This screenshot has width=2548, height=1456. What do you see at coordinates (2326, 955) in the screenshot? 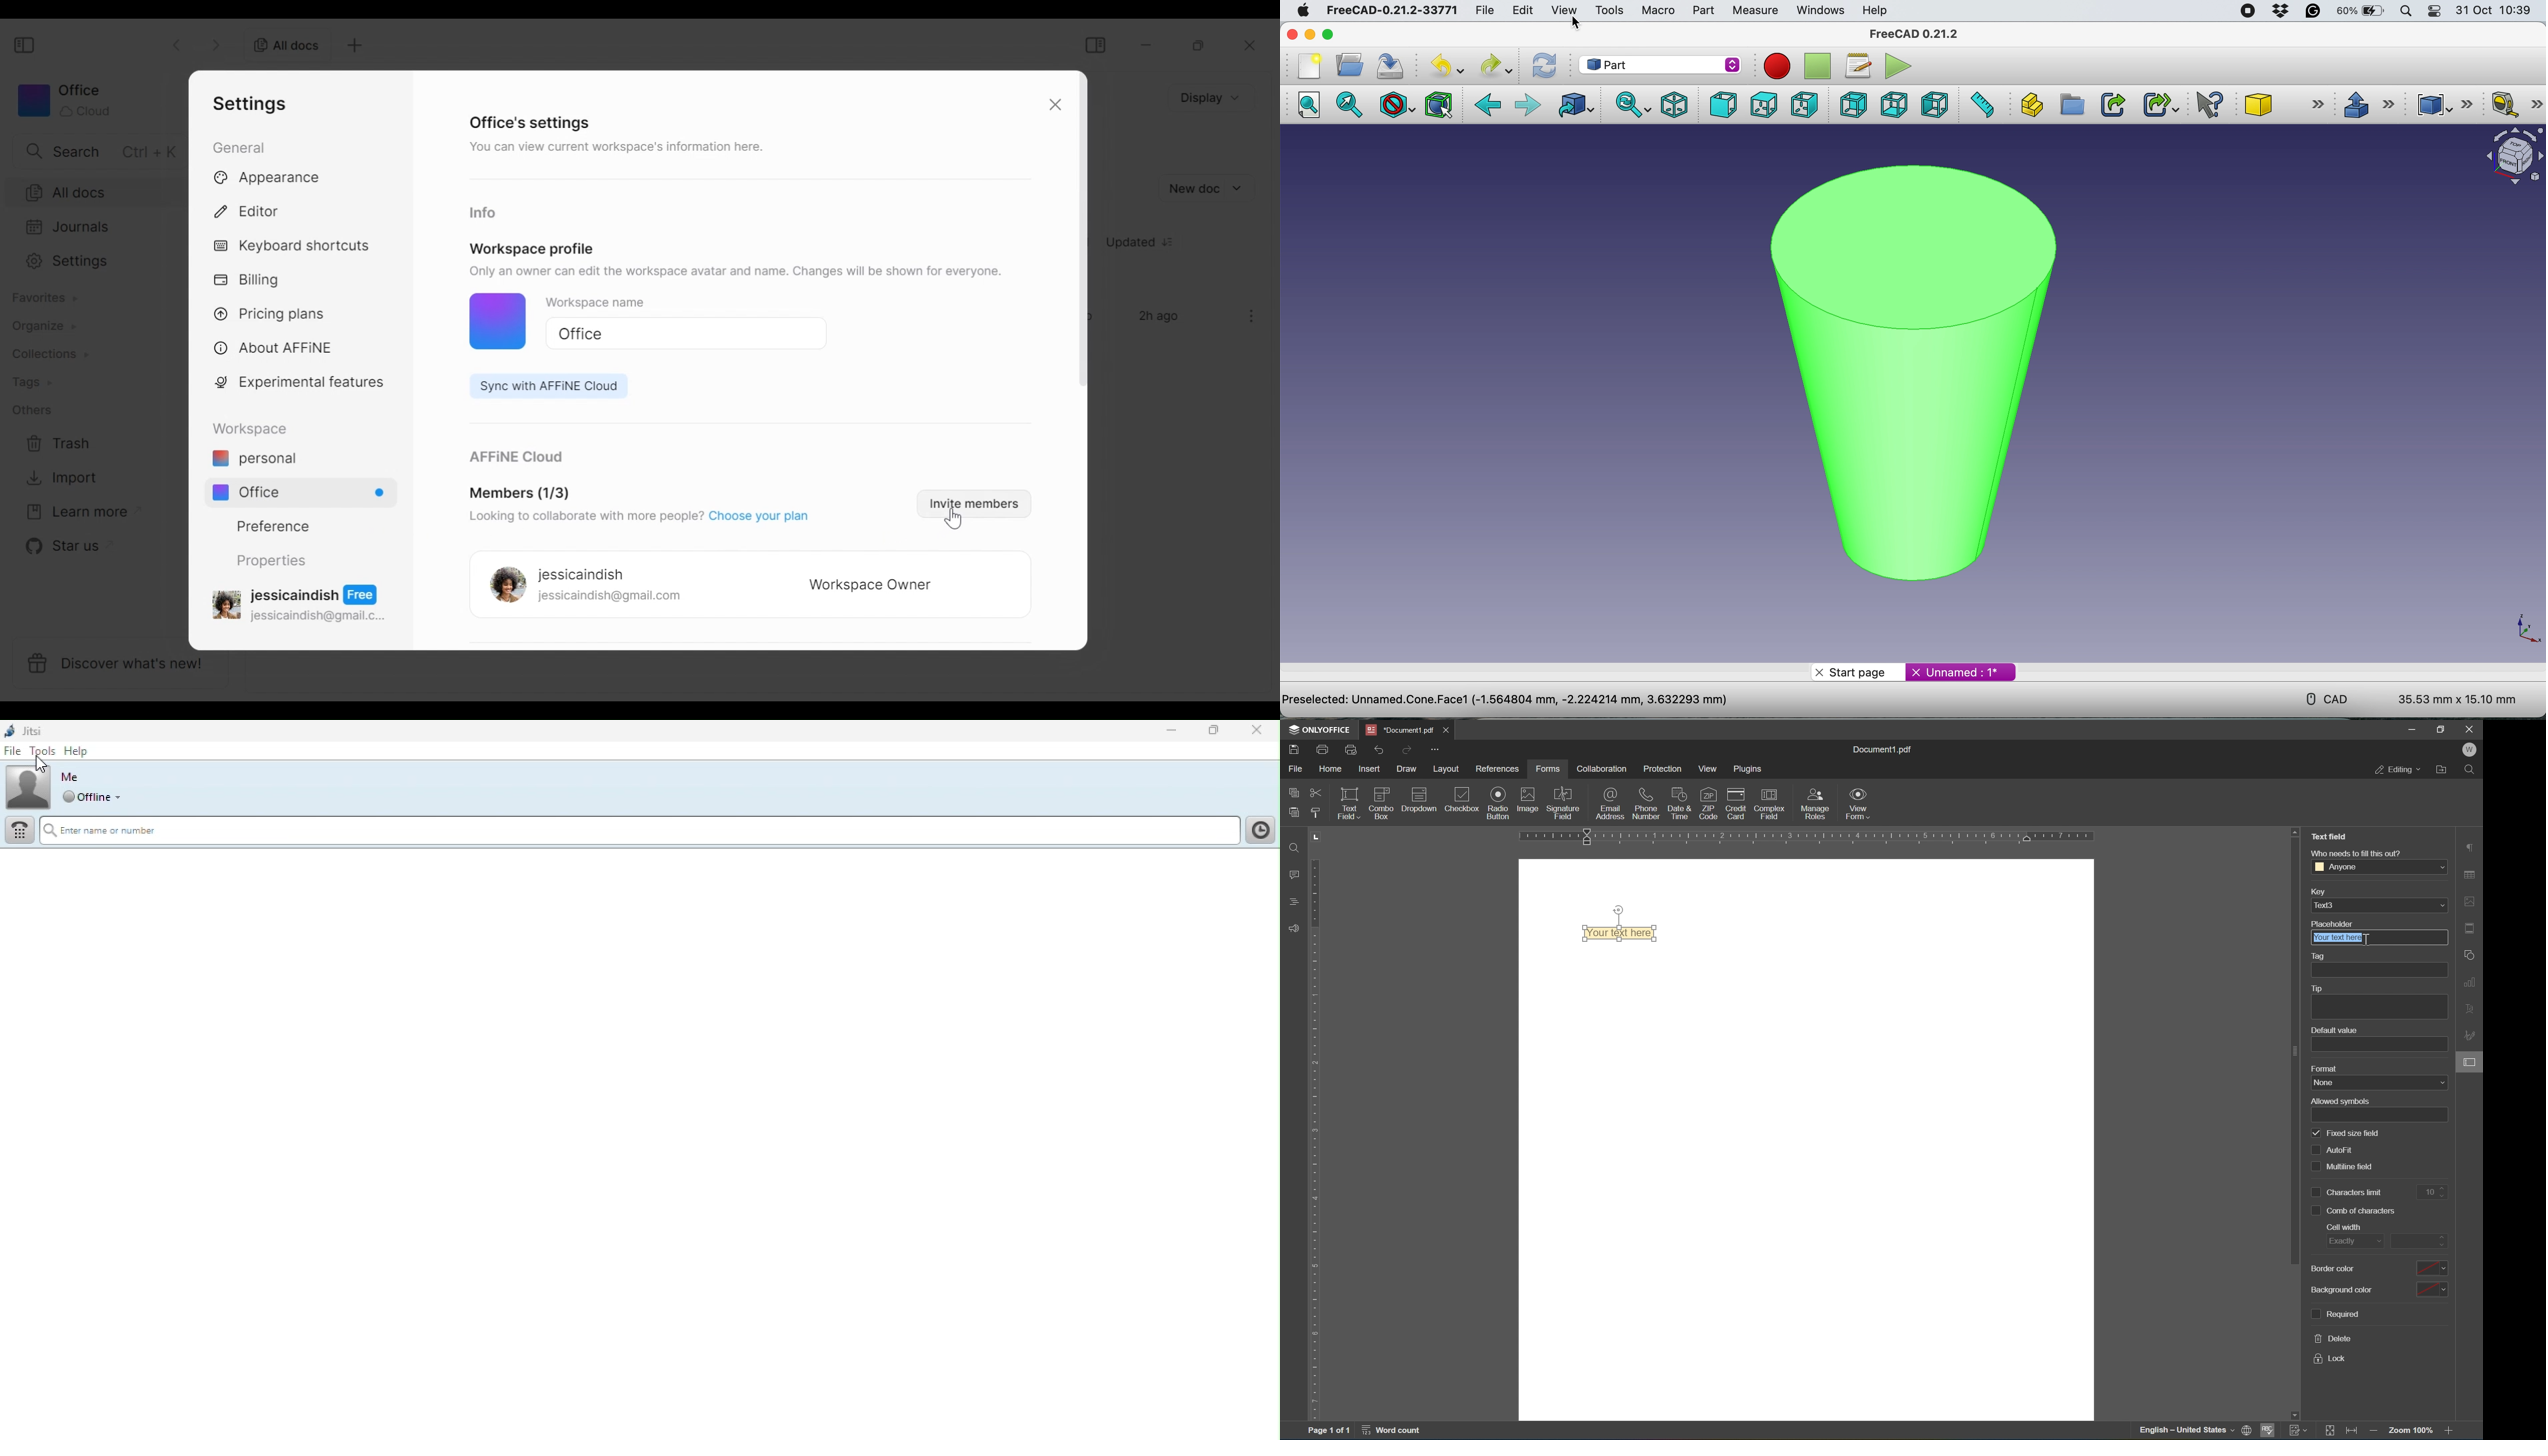
I see `tag` at bounding box center [2326, 955].